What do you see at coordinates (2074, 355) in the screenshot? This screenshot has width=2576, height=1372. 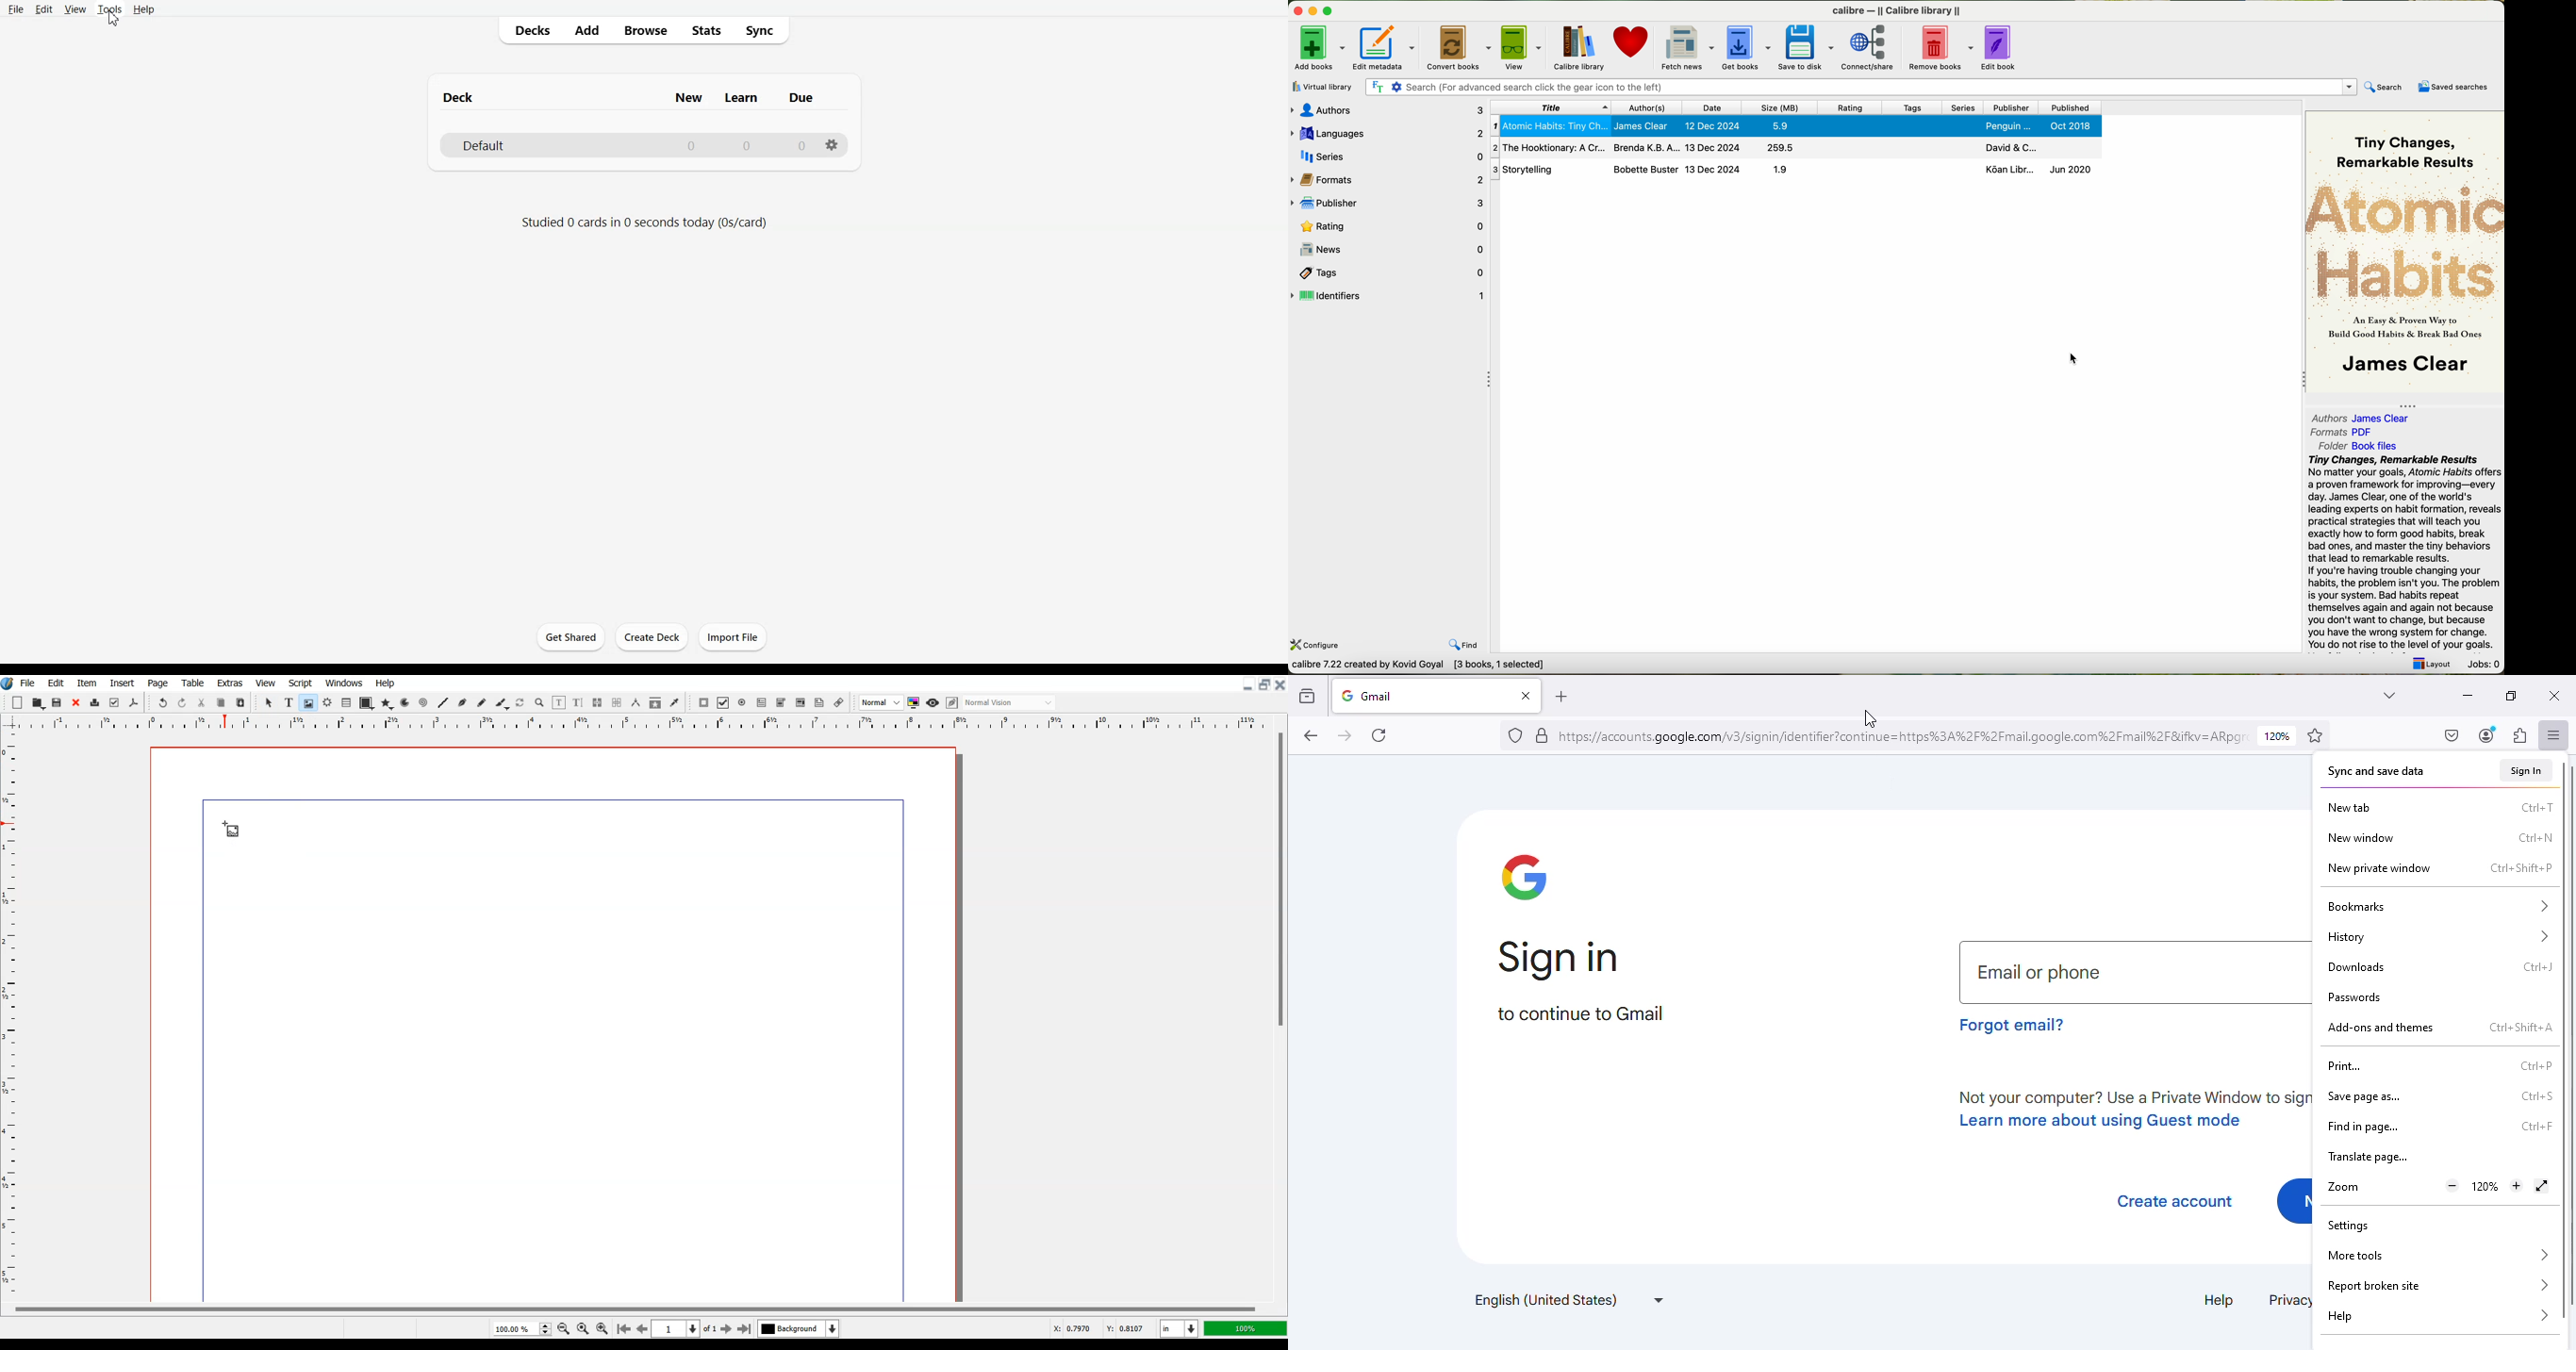 I see `cursor` at bounding box center [2074, 355].